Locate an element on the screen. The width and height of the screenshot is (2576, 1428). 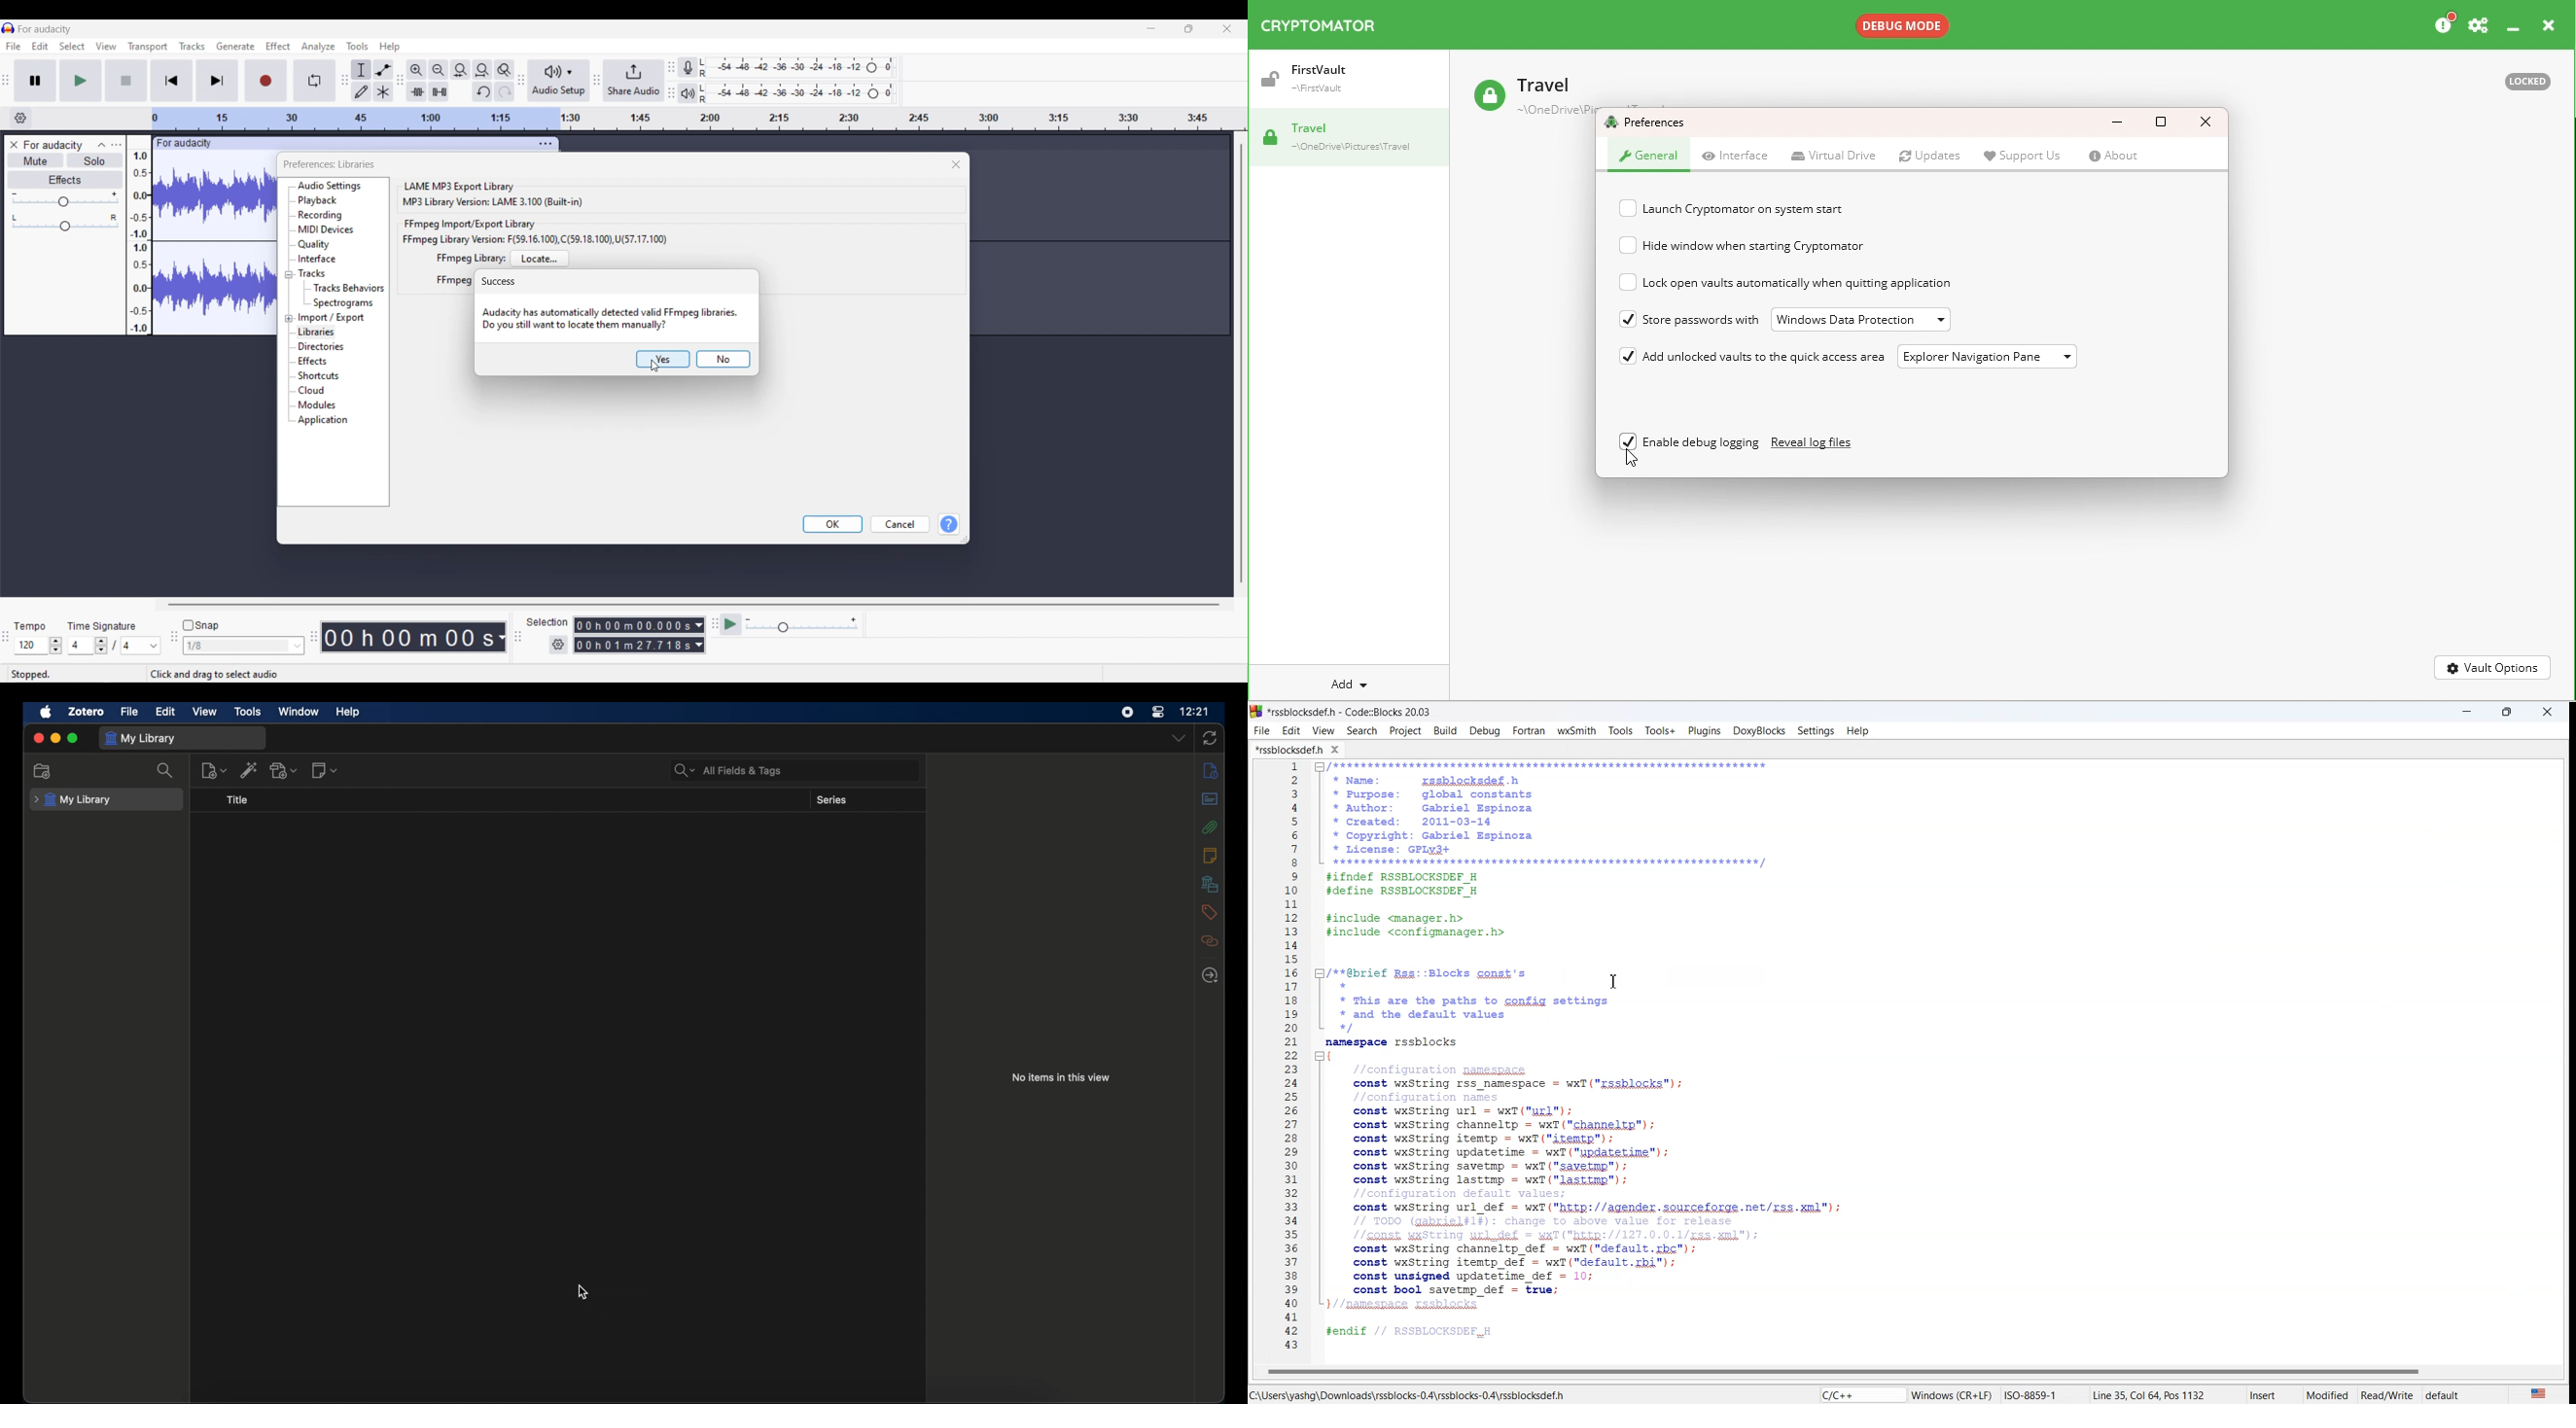
Line 35,Col 64, Pos 1132 is located at coordinates (2169, 1394).